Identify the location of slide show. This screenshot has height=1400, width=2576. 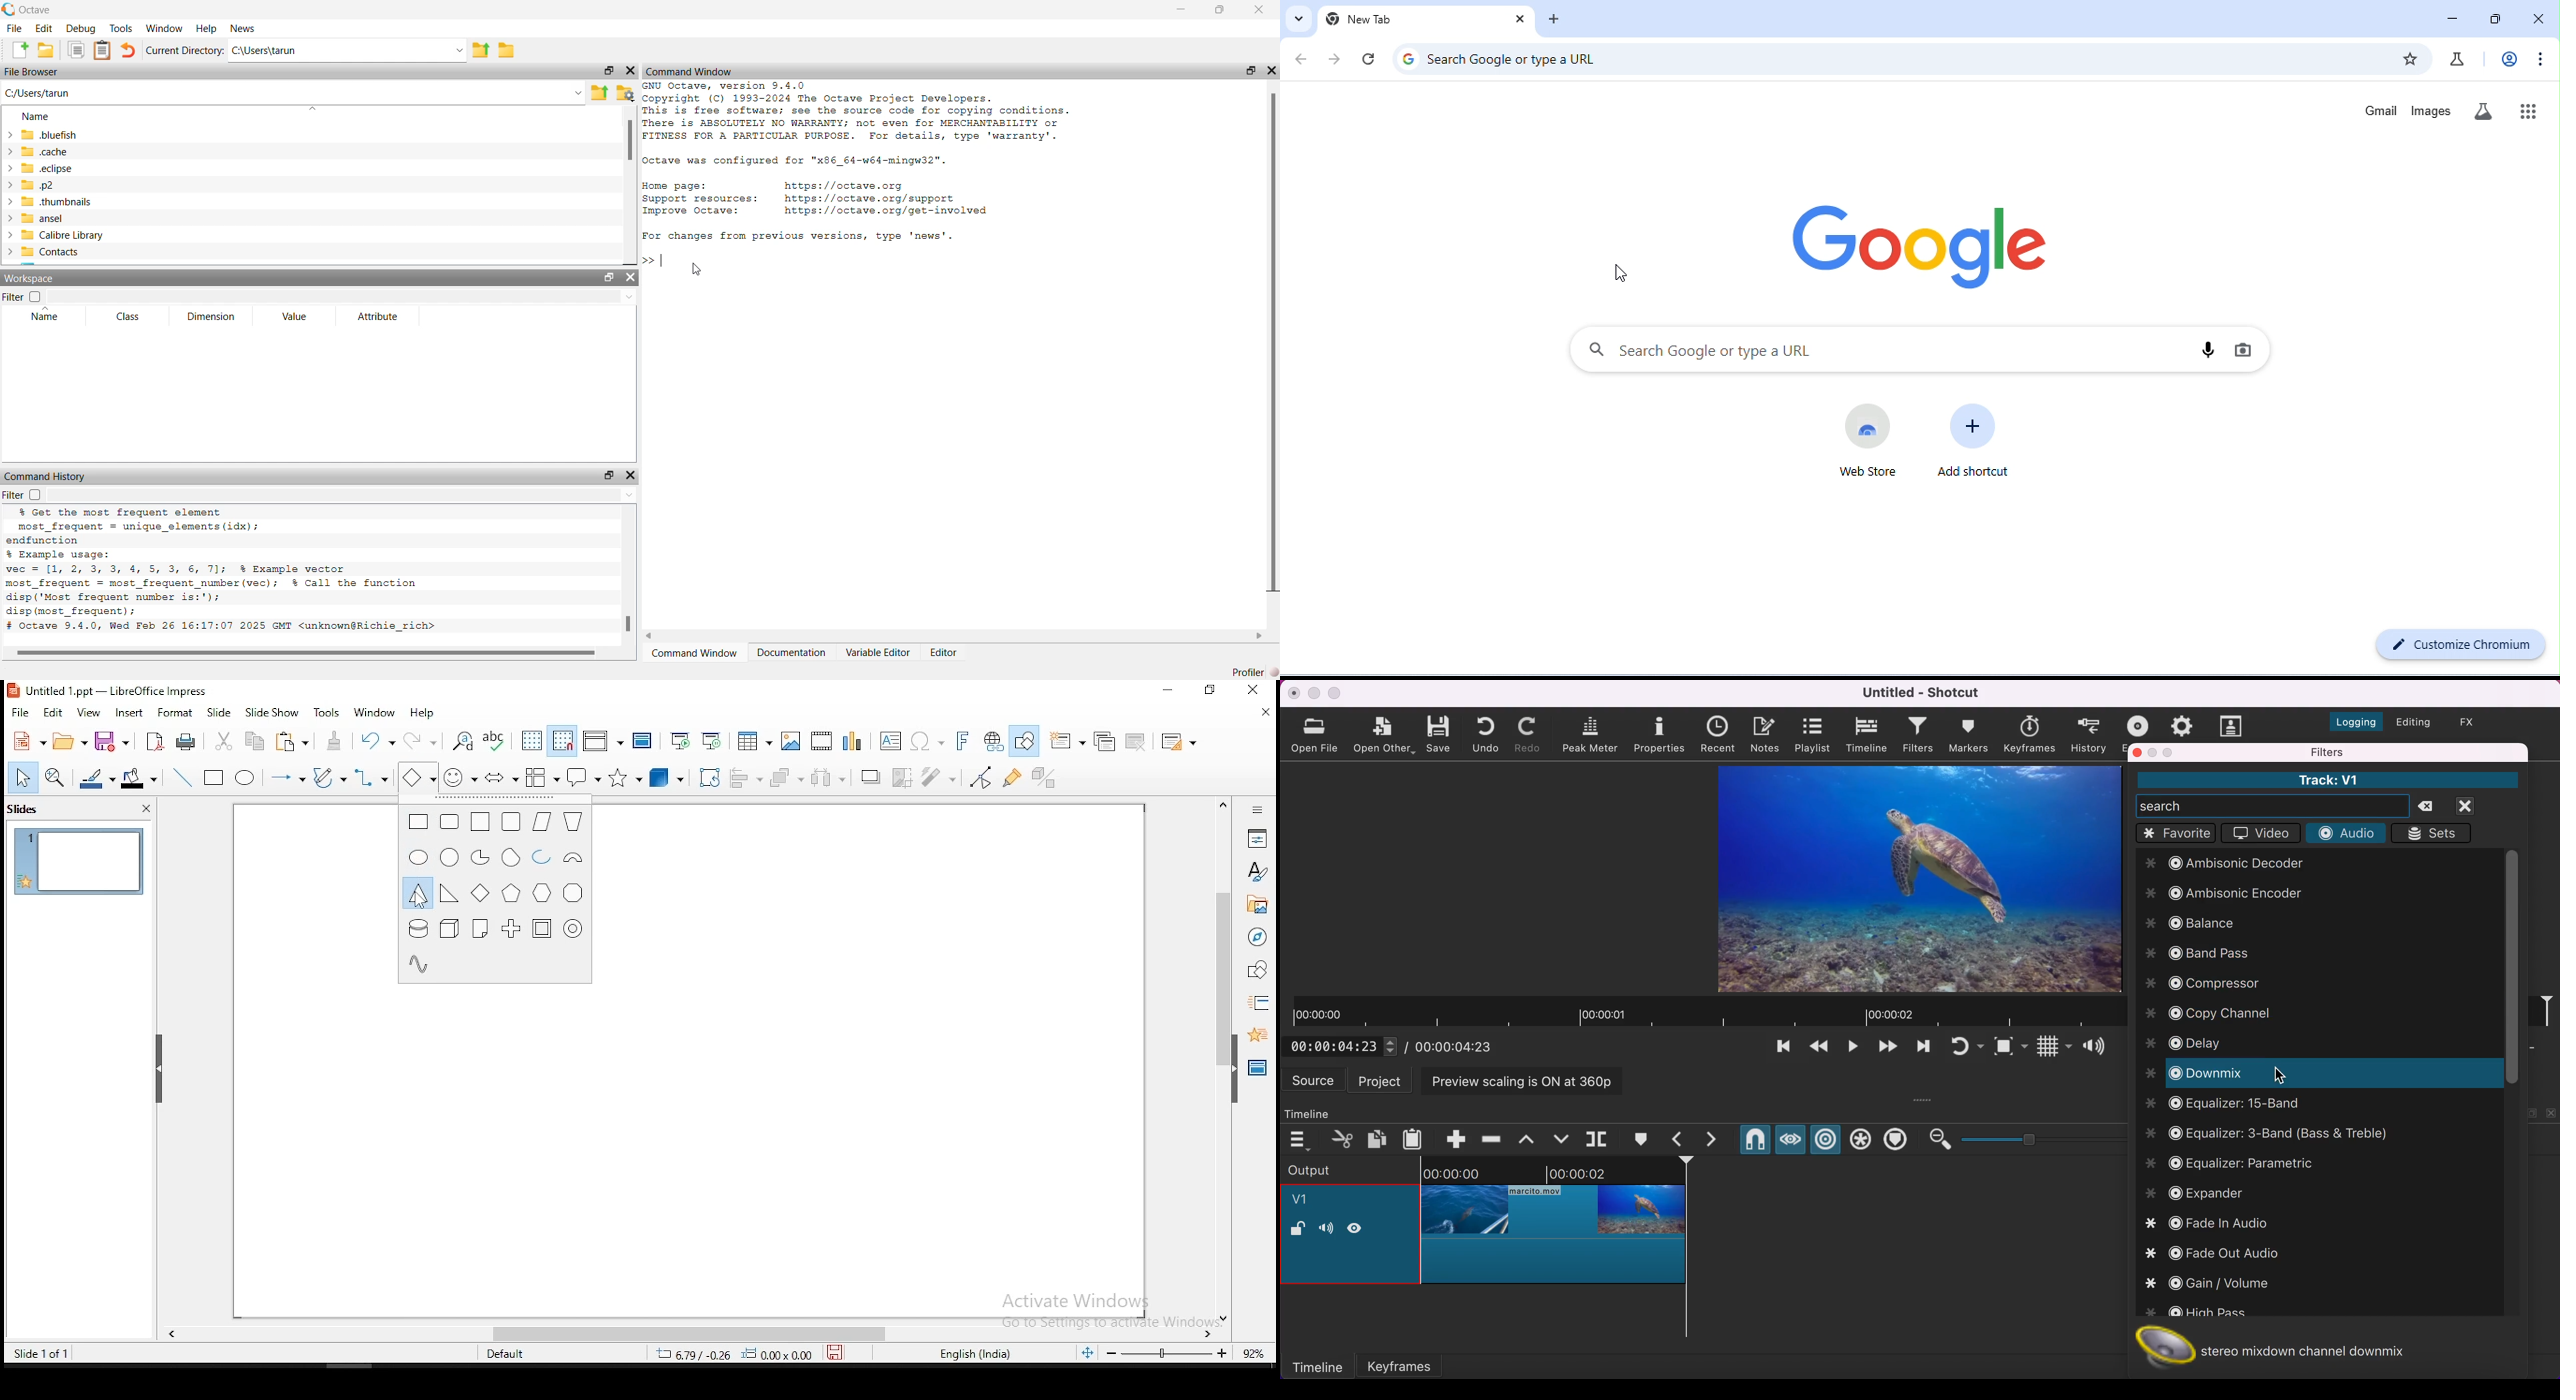
(272, 712).